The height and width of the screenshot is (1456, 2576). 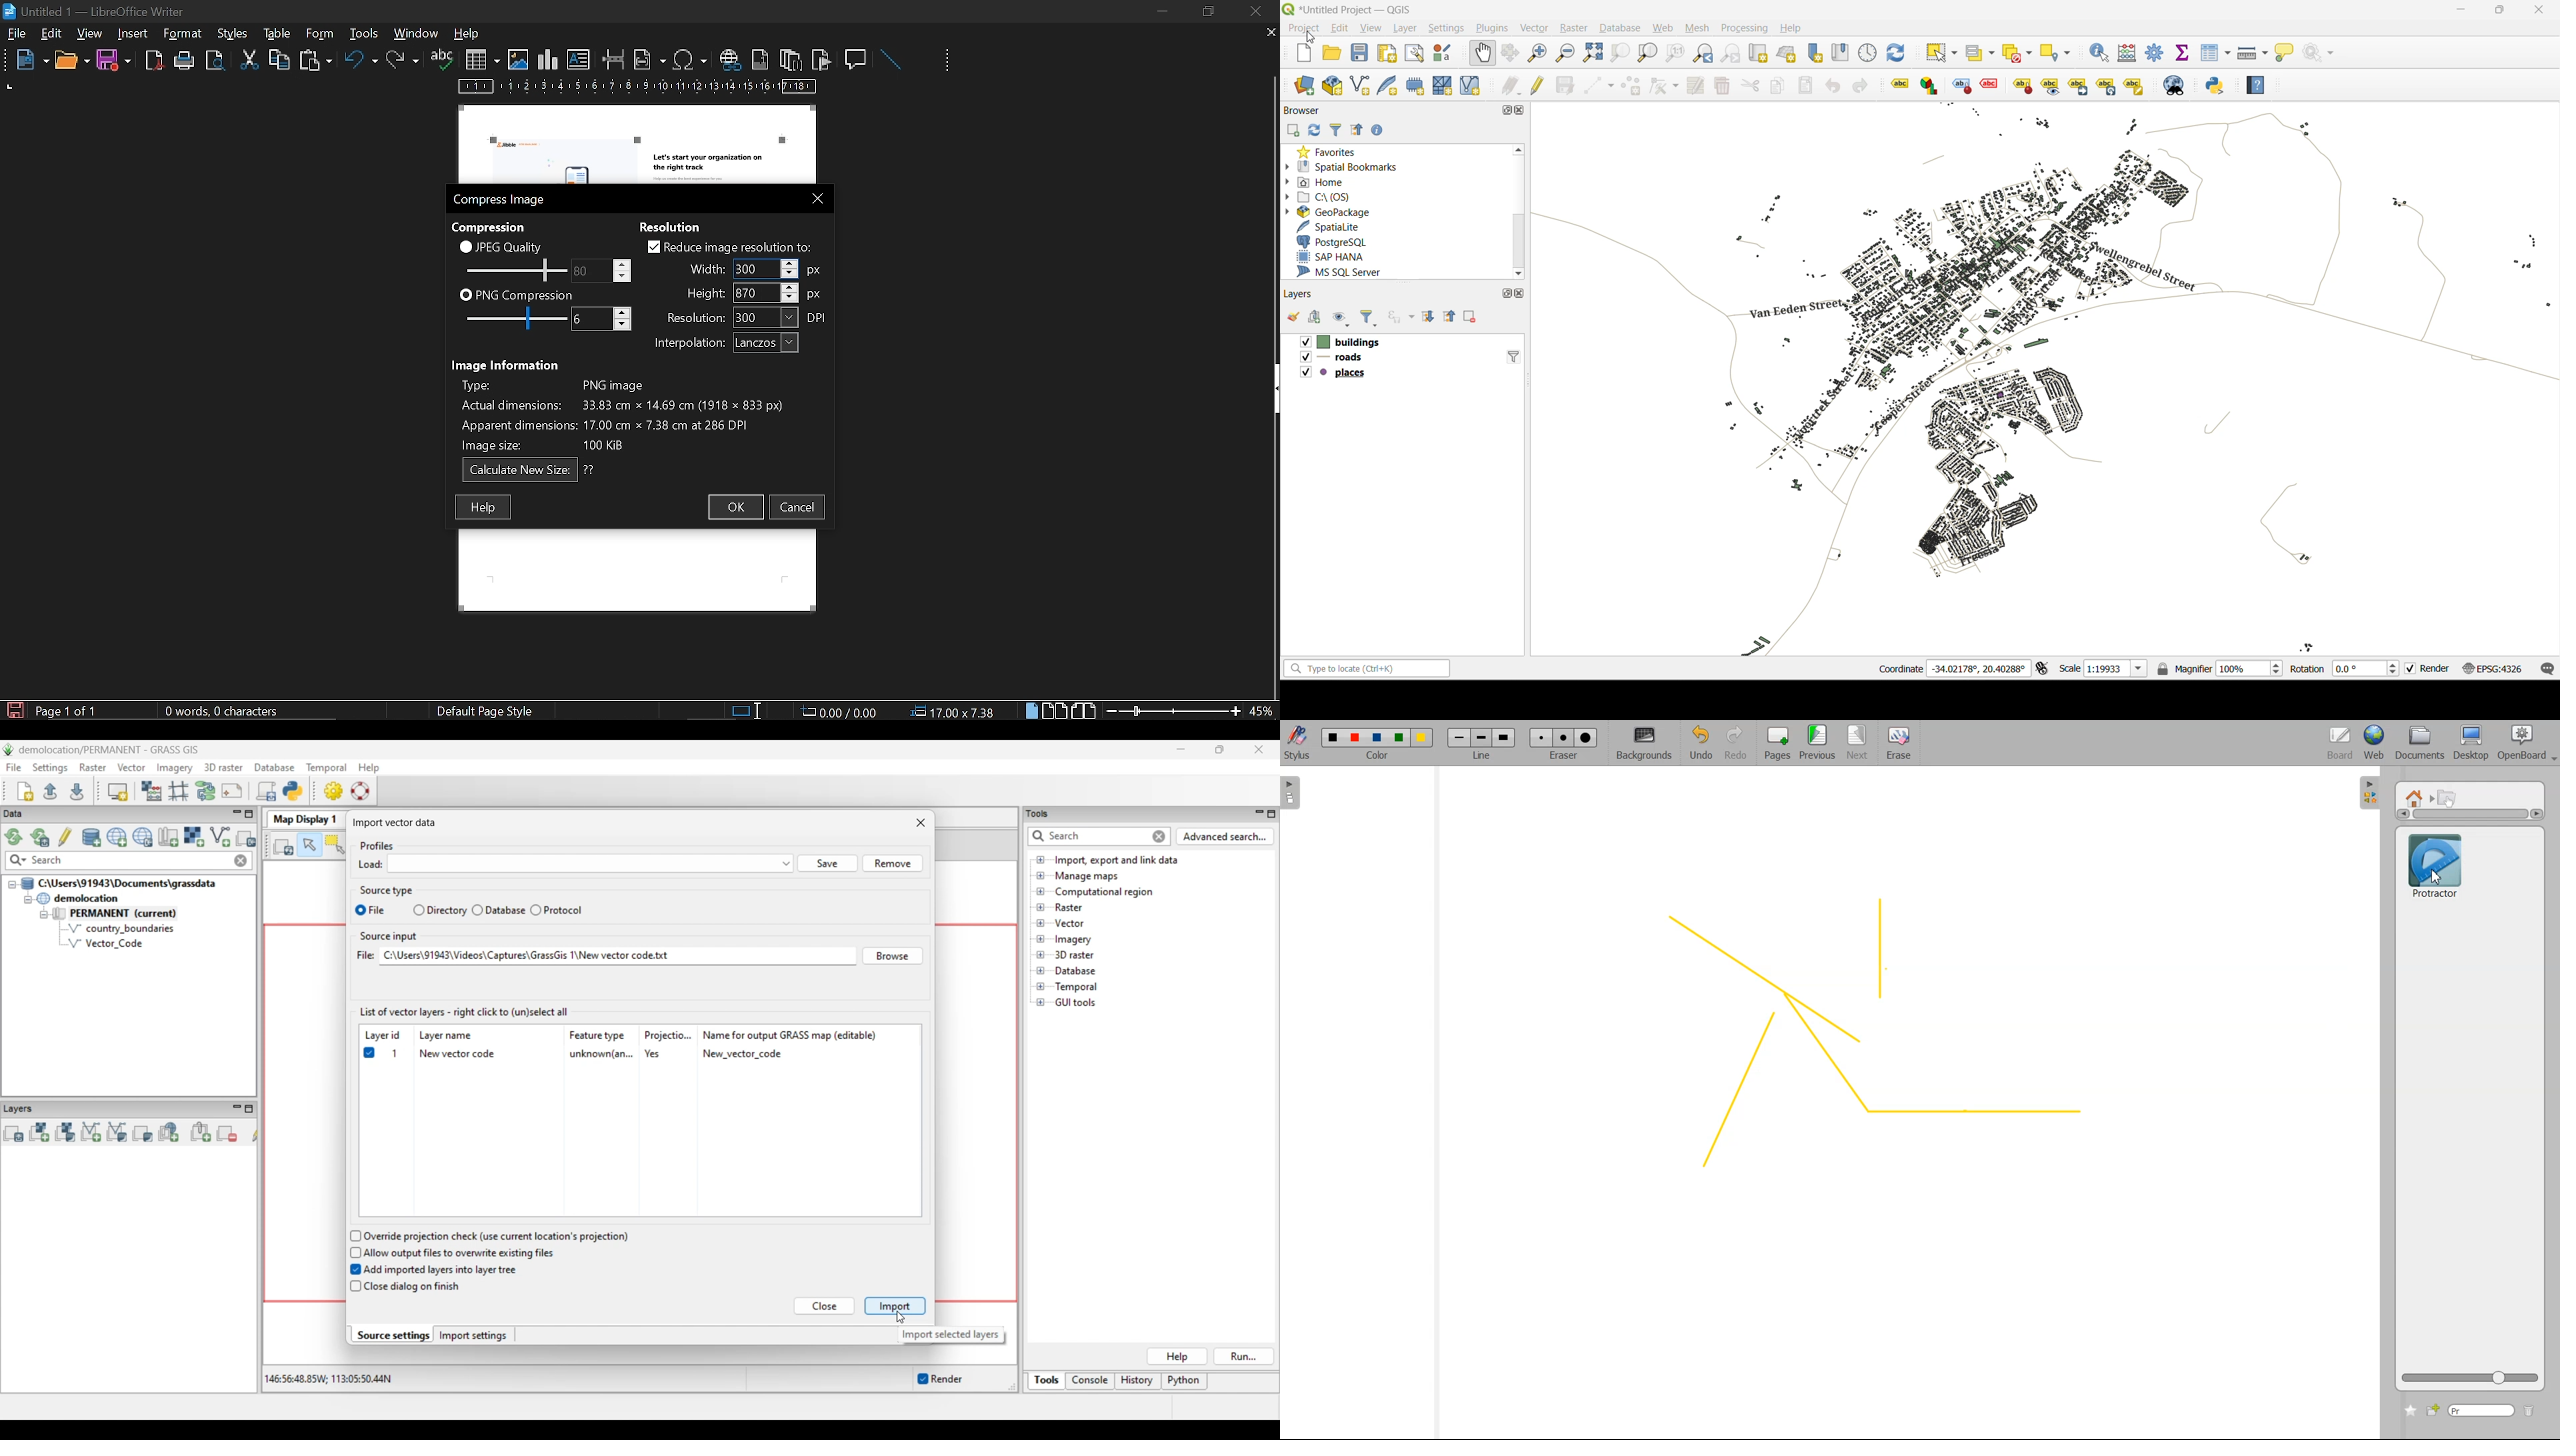 What do you see at coordinates (186, 34) in the screenshot?
I see `tools` at bounding box center [186, 34].